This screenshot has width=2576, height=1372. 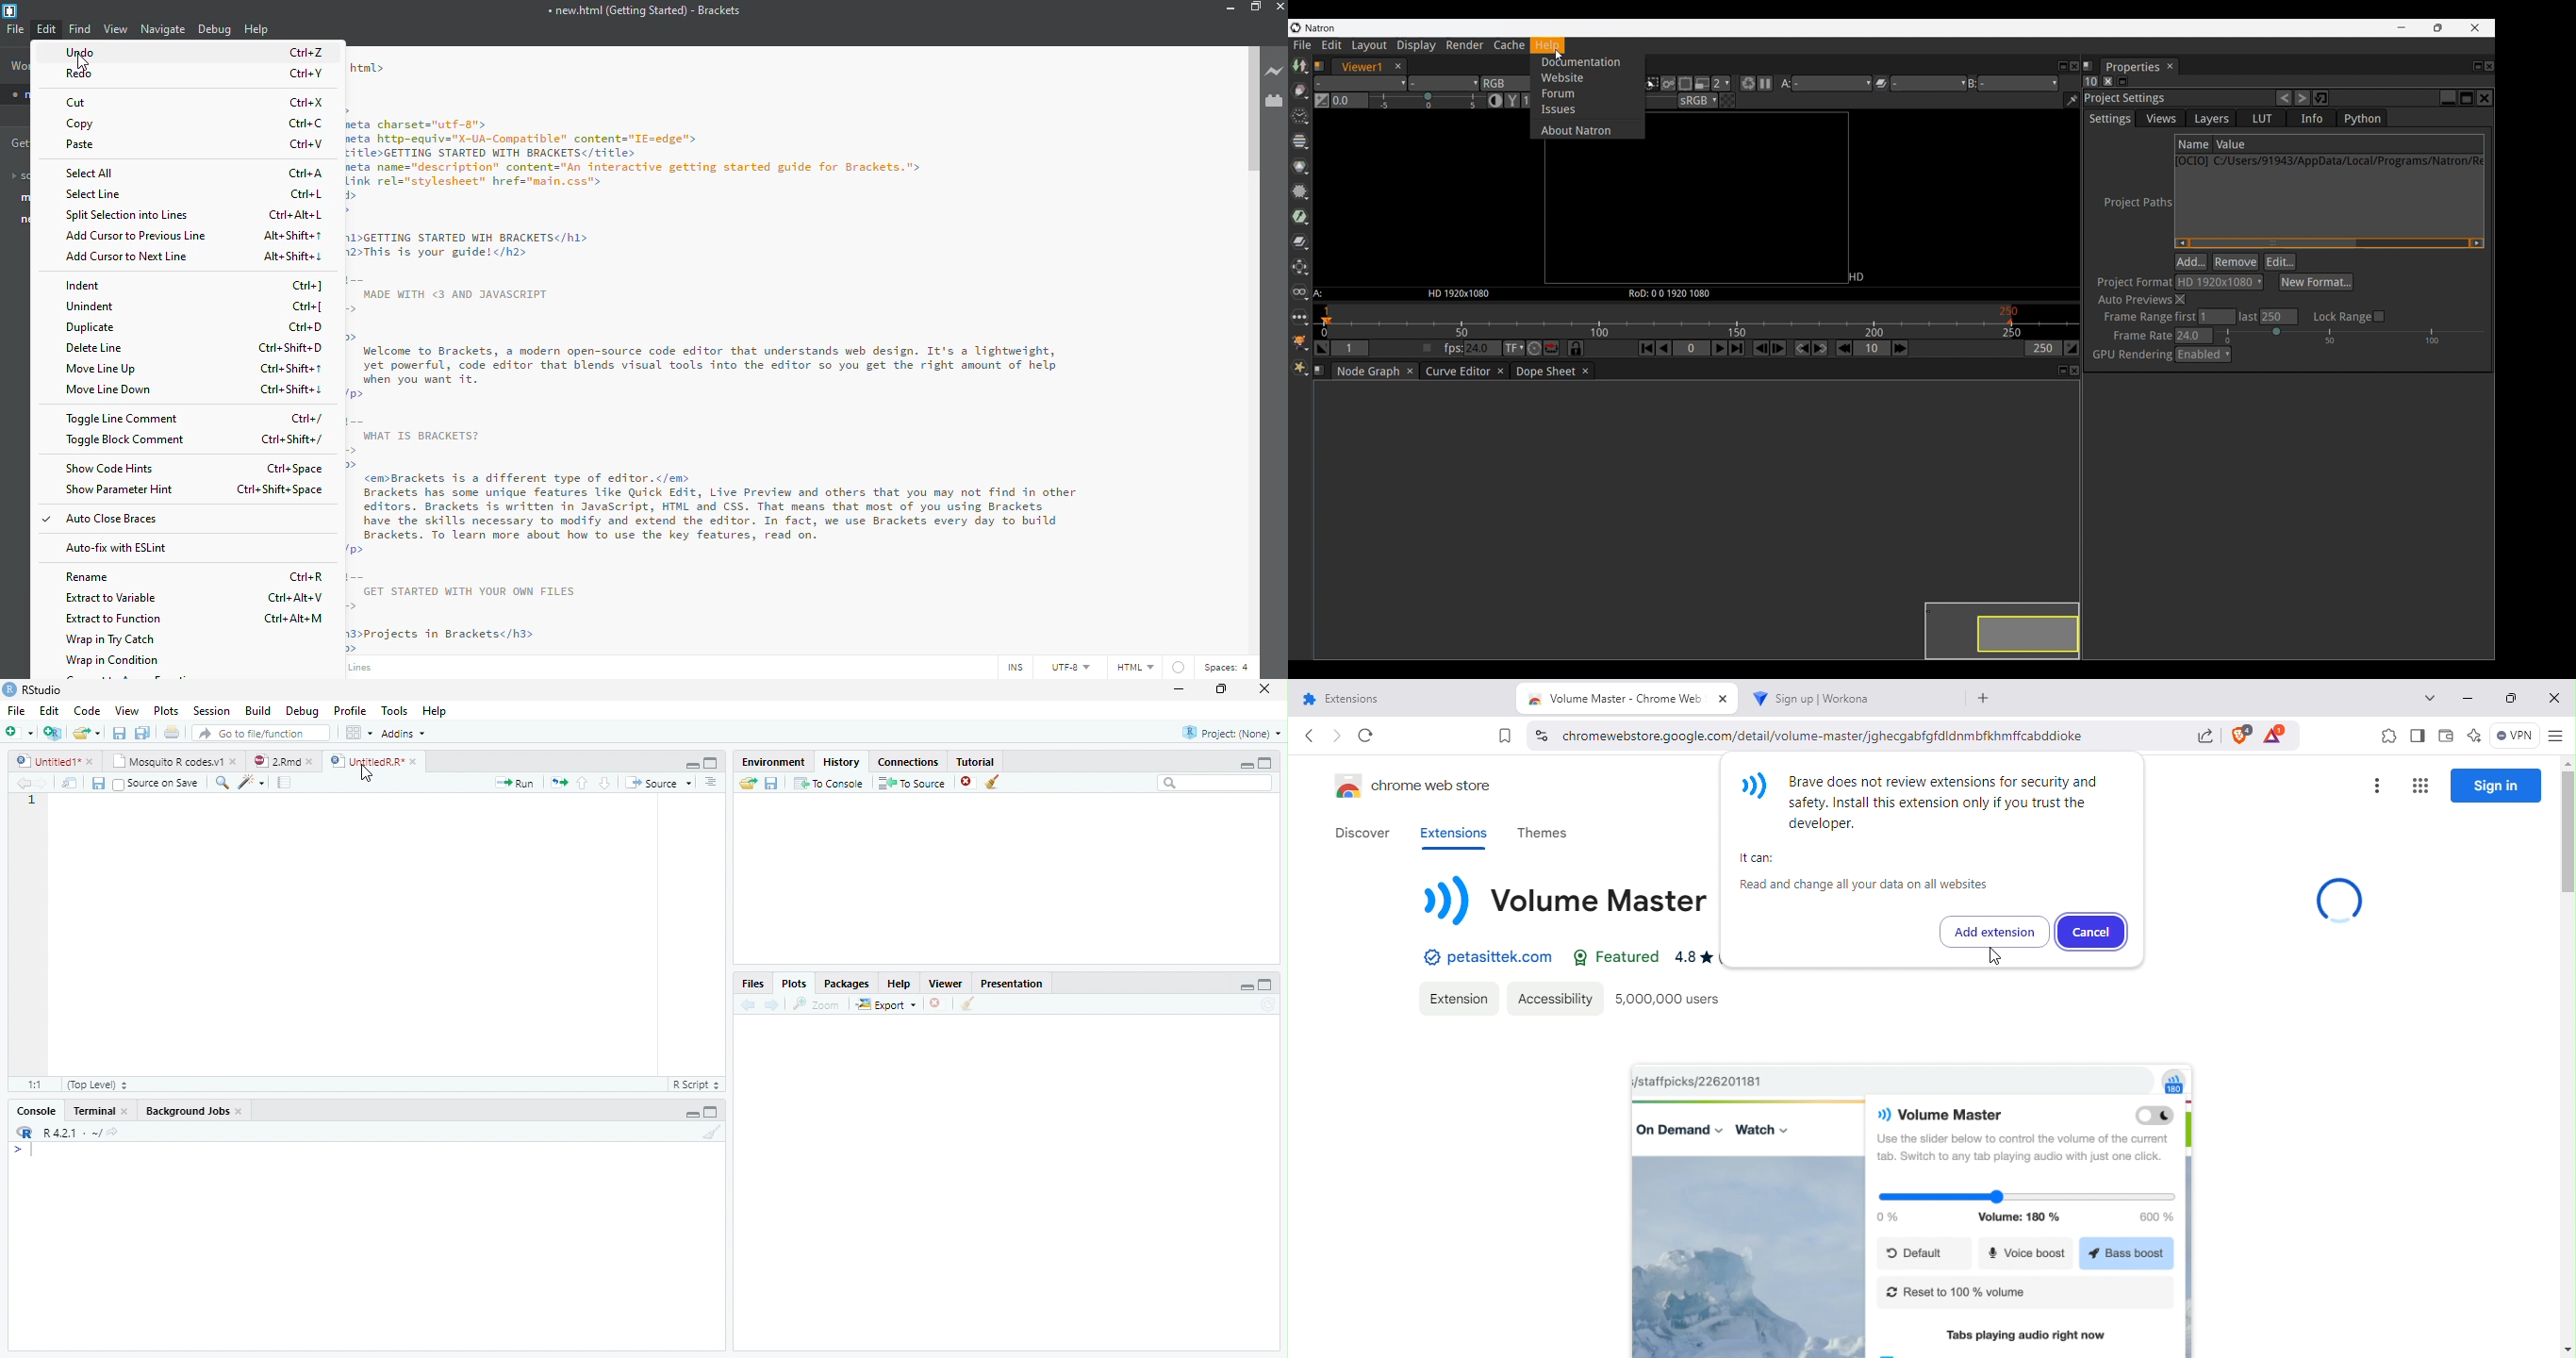 What do you see at coordinates (53, 734) in the screenshot?
I see `Create a Project` at bounding box center [53, 734].